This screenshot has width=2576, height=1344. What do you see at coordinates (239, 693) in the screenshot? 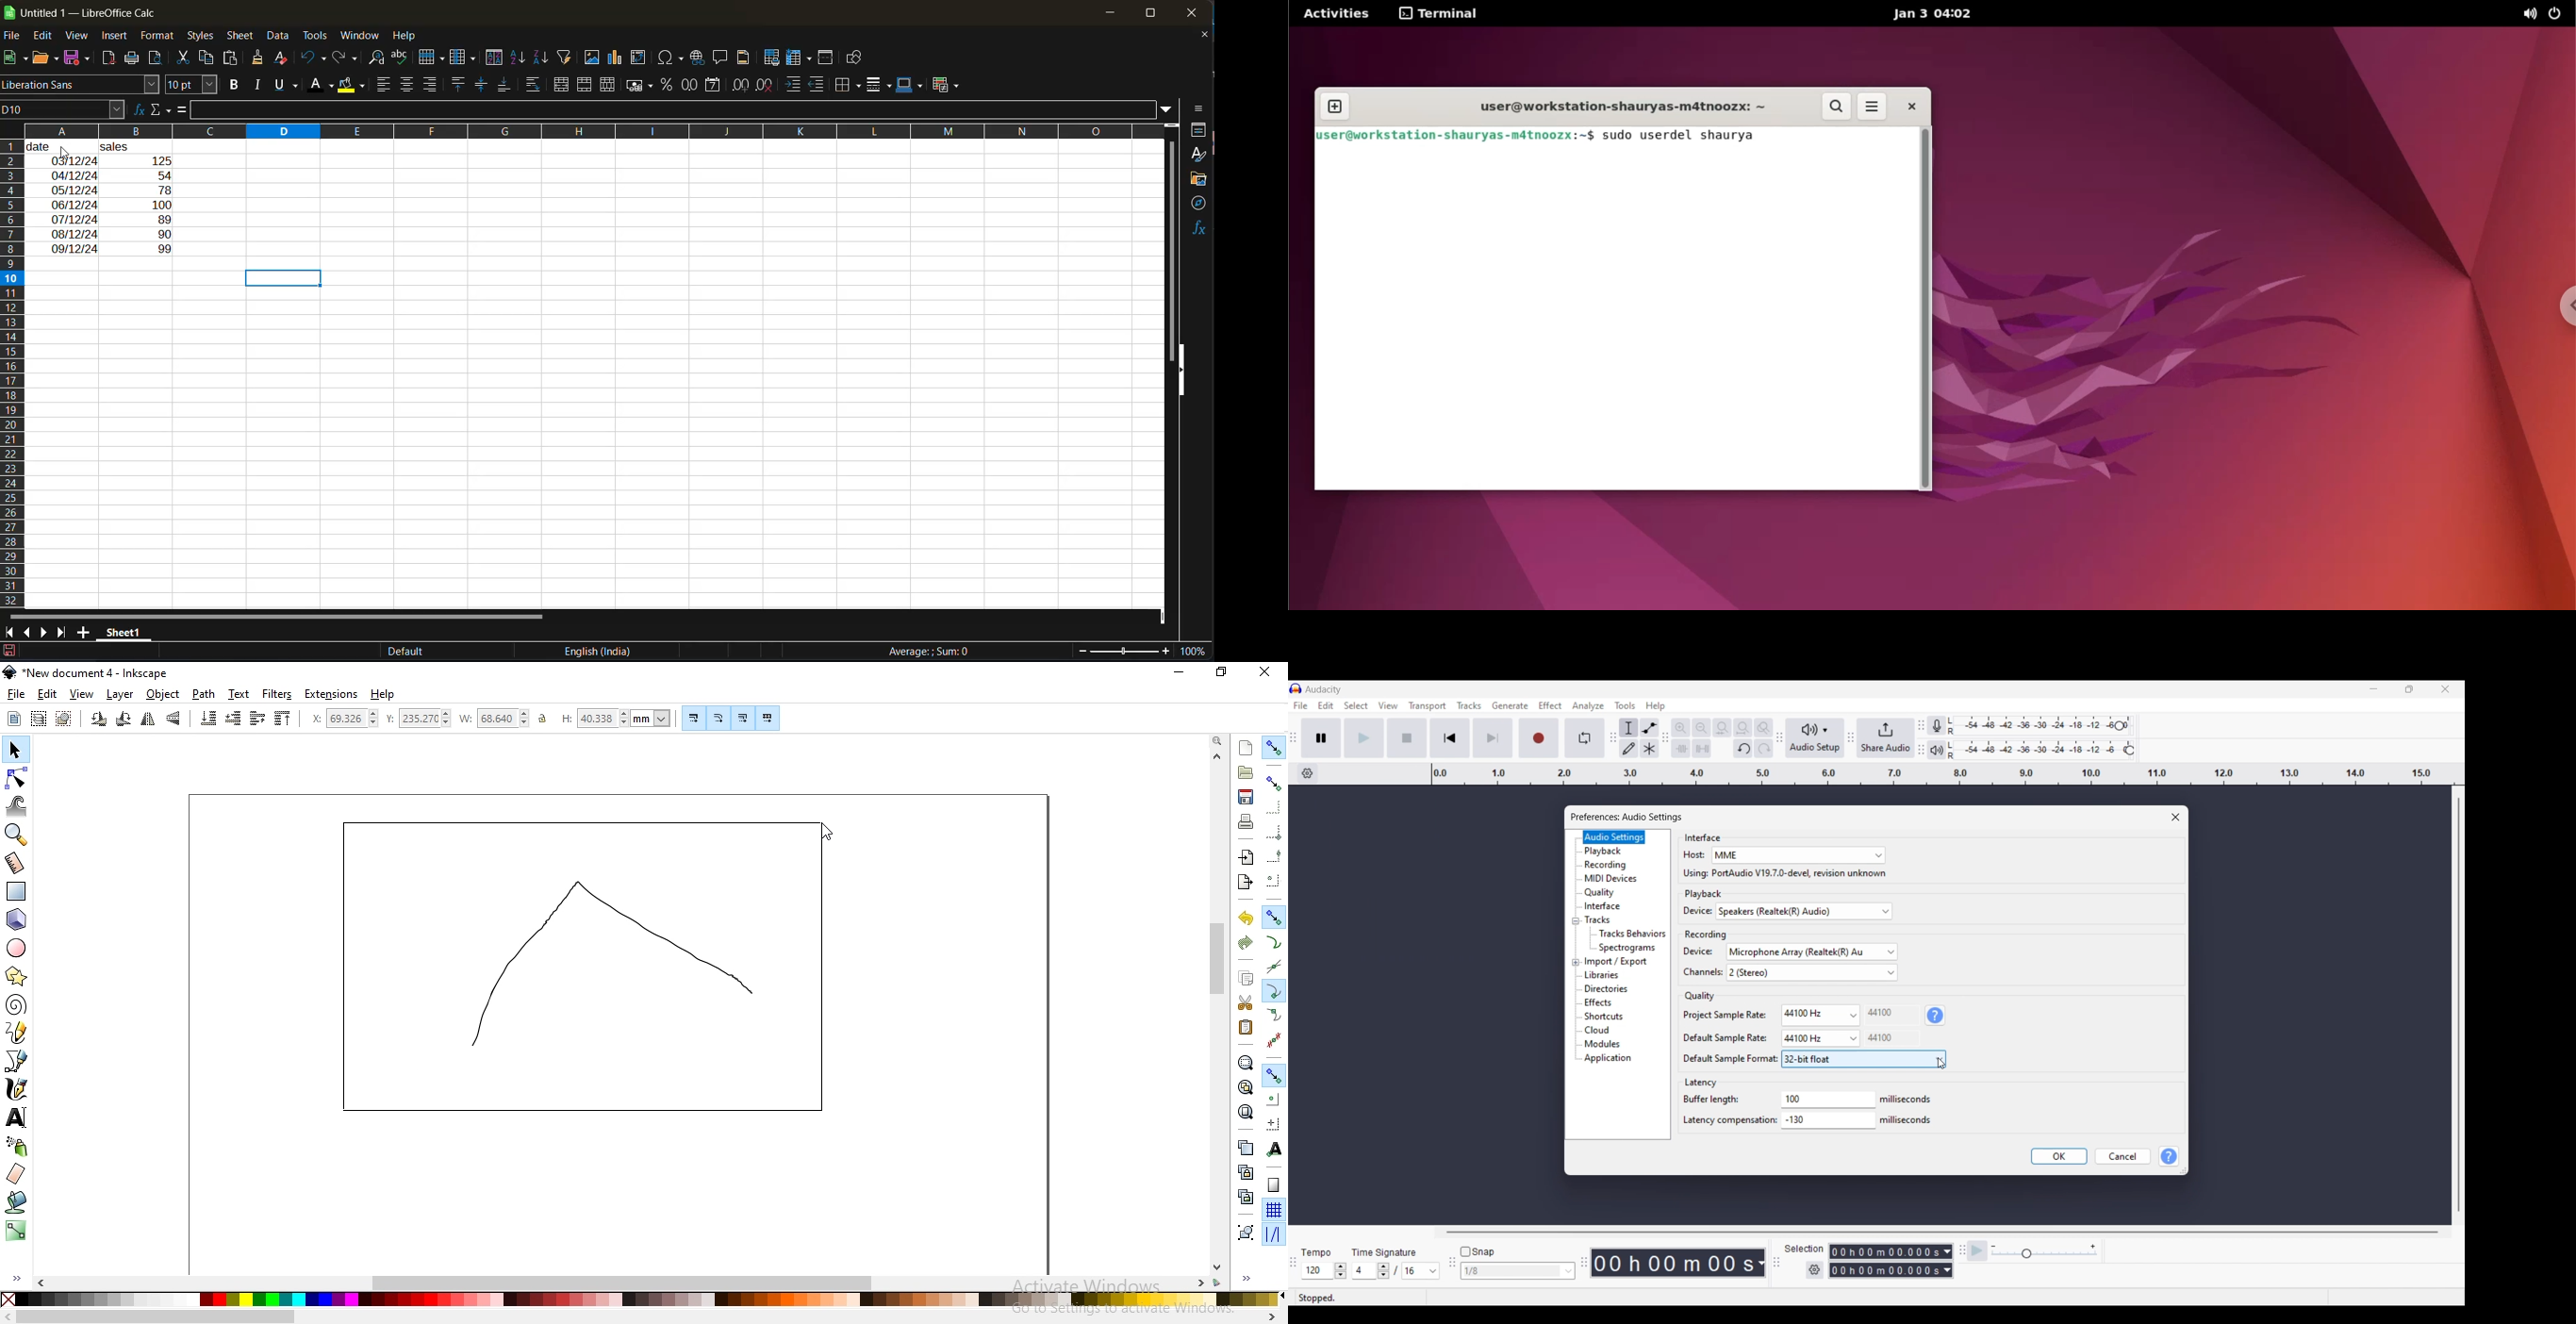
I see `text` at bounding box center [239, 693].